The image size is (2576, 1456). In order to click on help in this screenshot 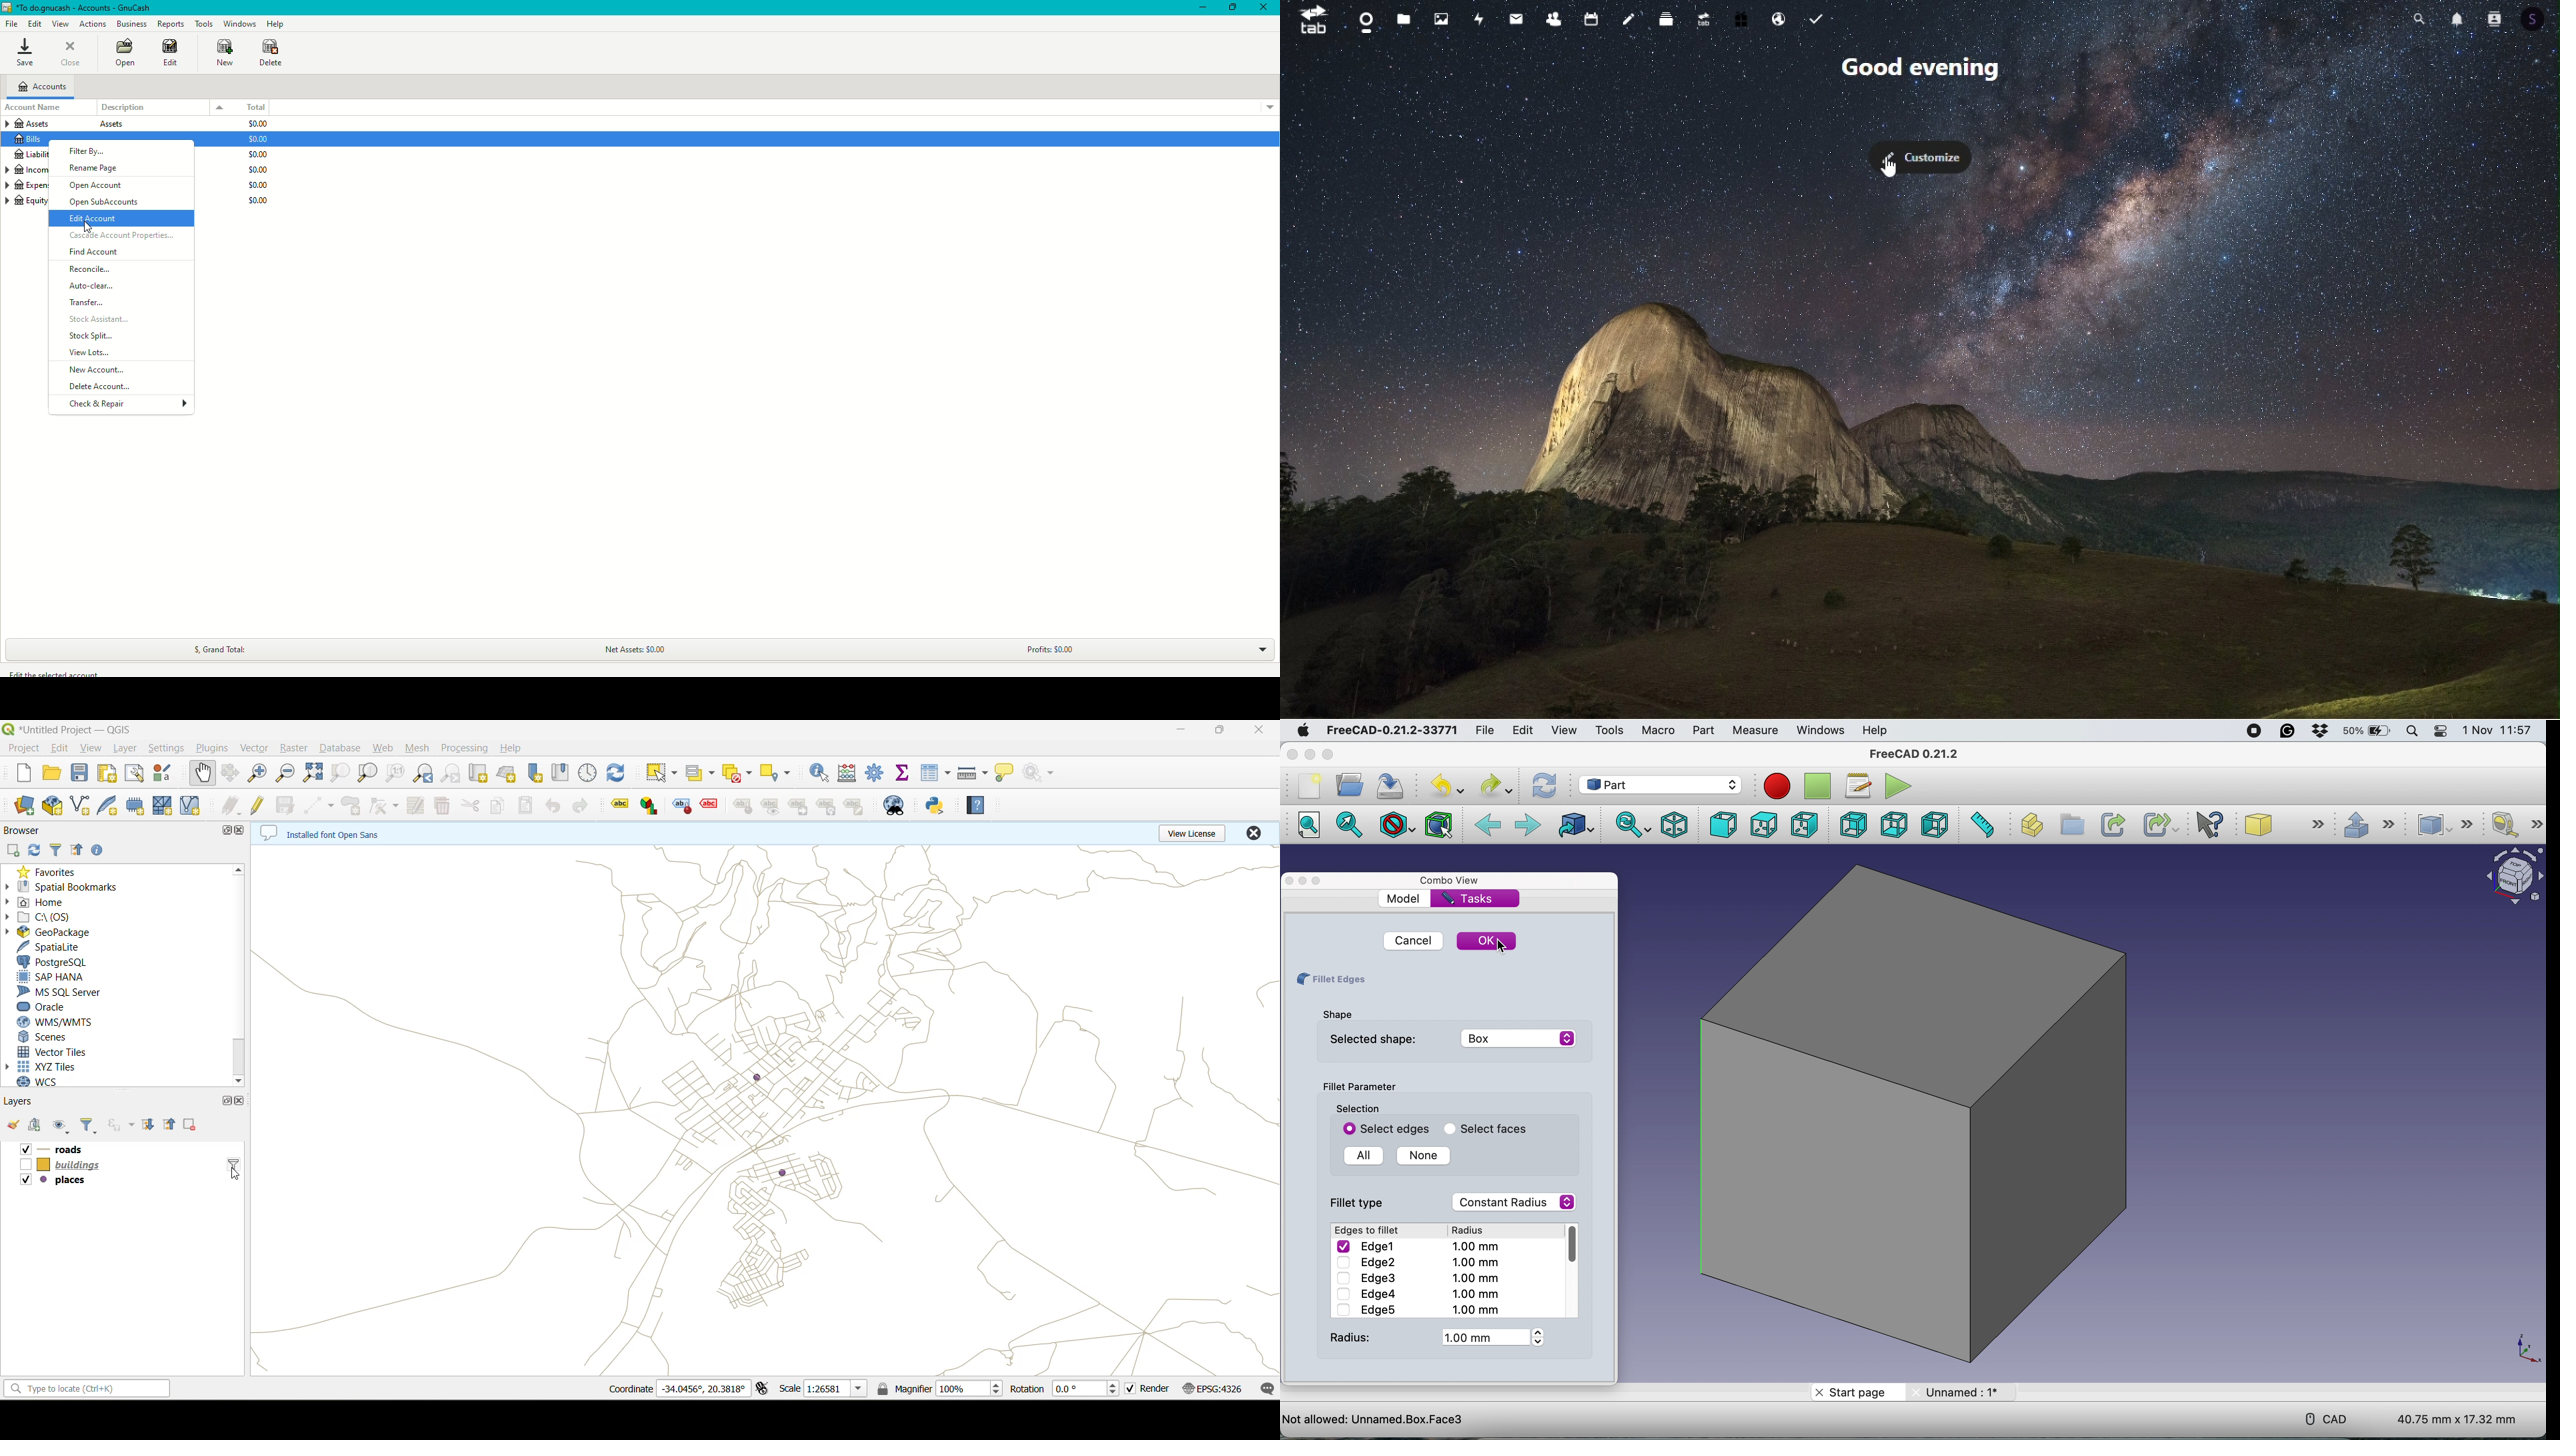, I will do `click(1878, 731)`.